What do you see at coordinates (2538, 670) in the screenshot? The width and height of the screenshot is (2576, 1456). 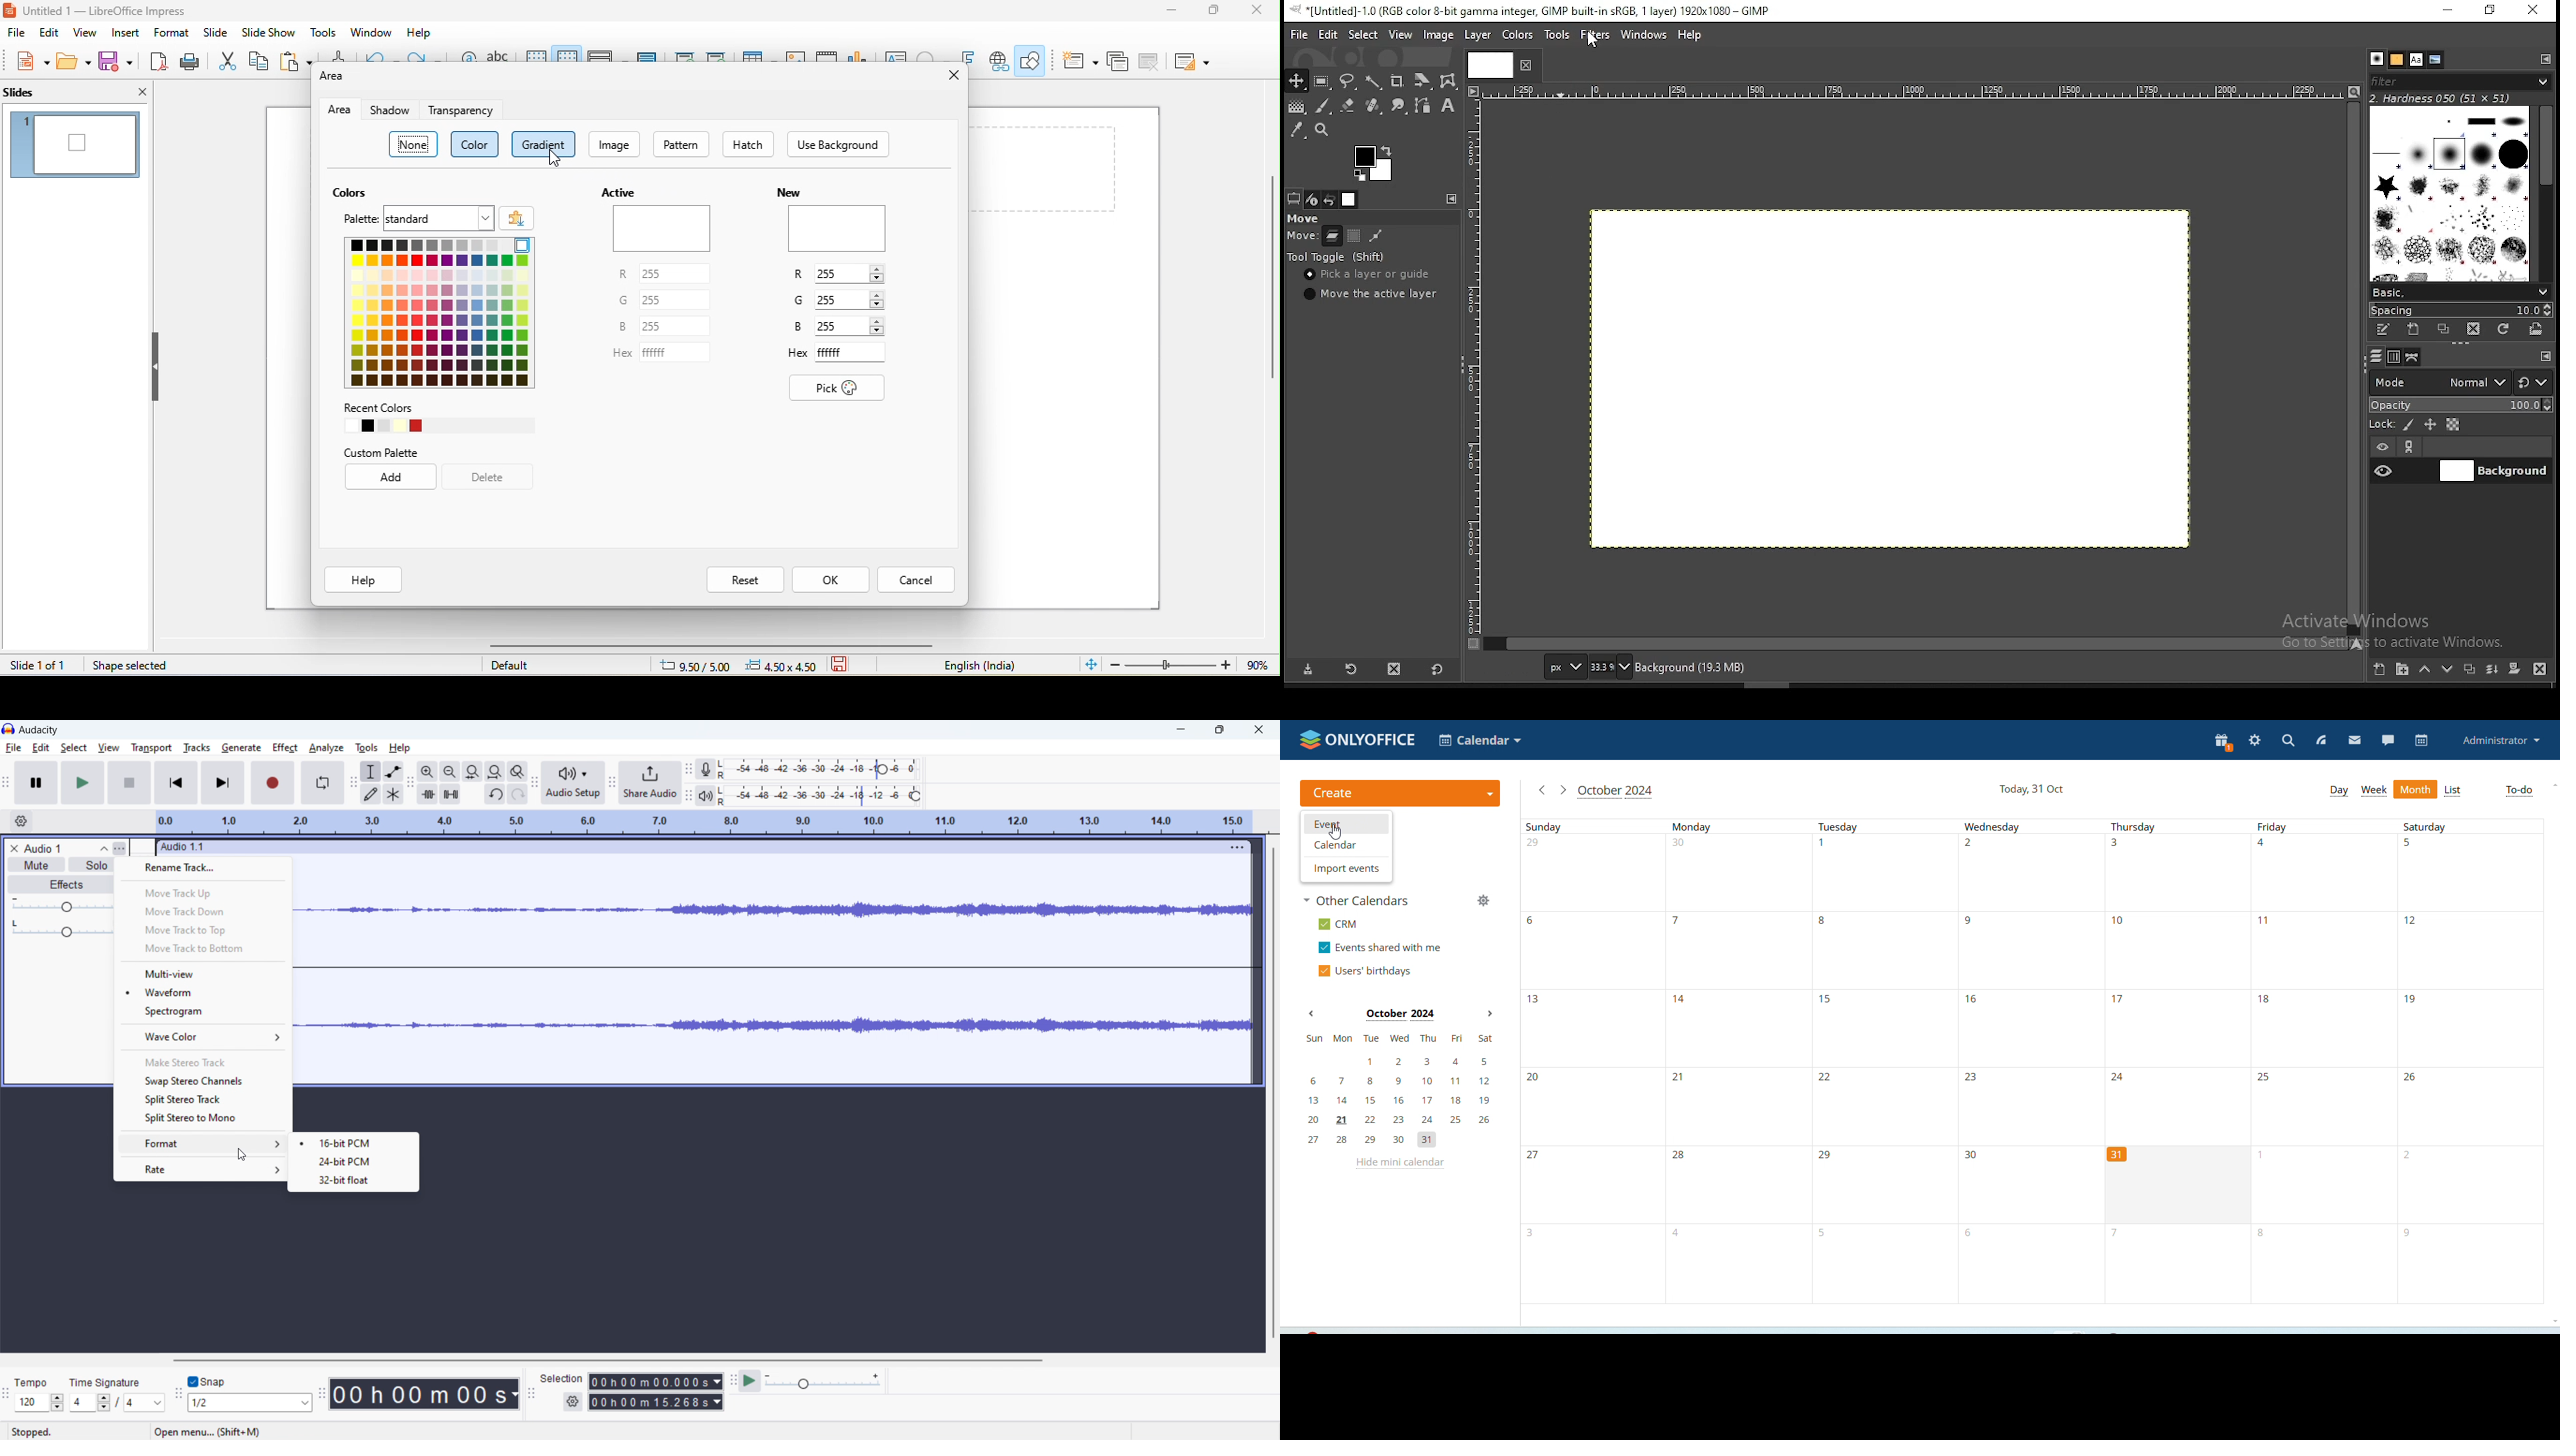 I see `delete layer` at bounding box center [2538, 670].